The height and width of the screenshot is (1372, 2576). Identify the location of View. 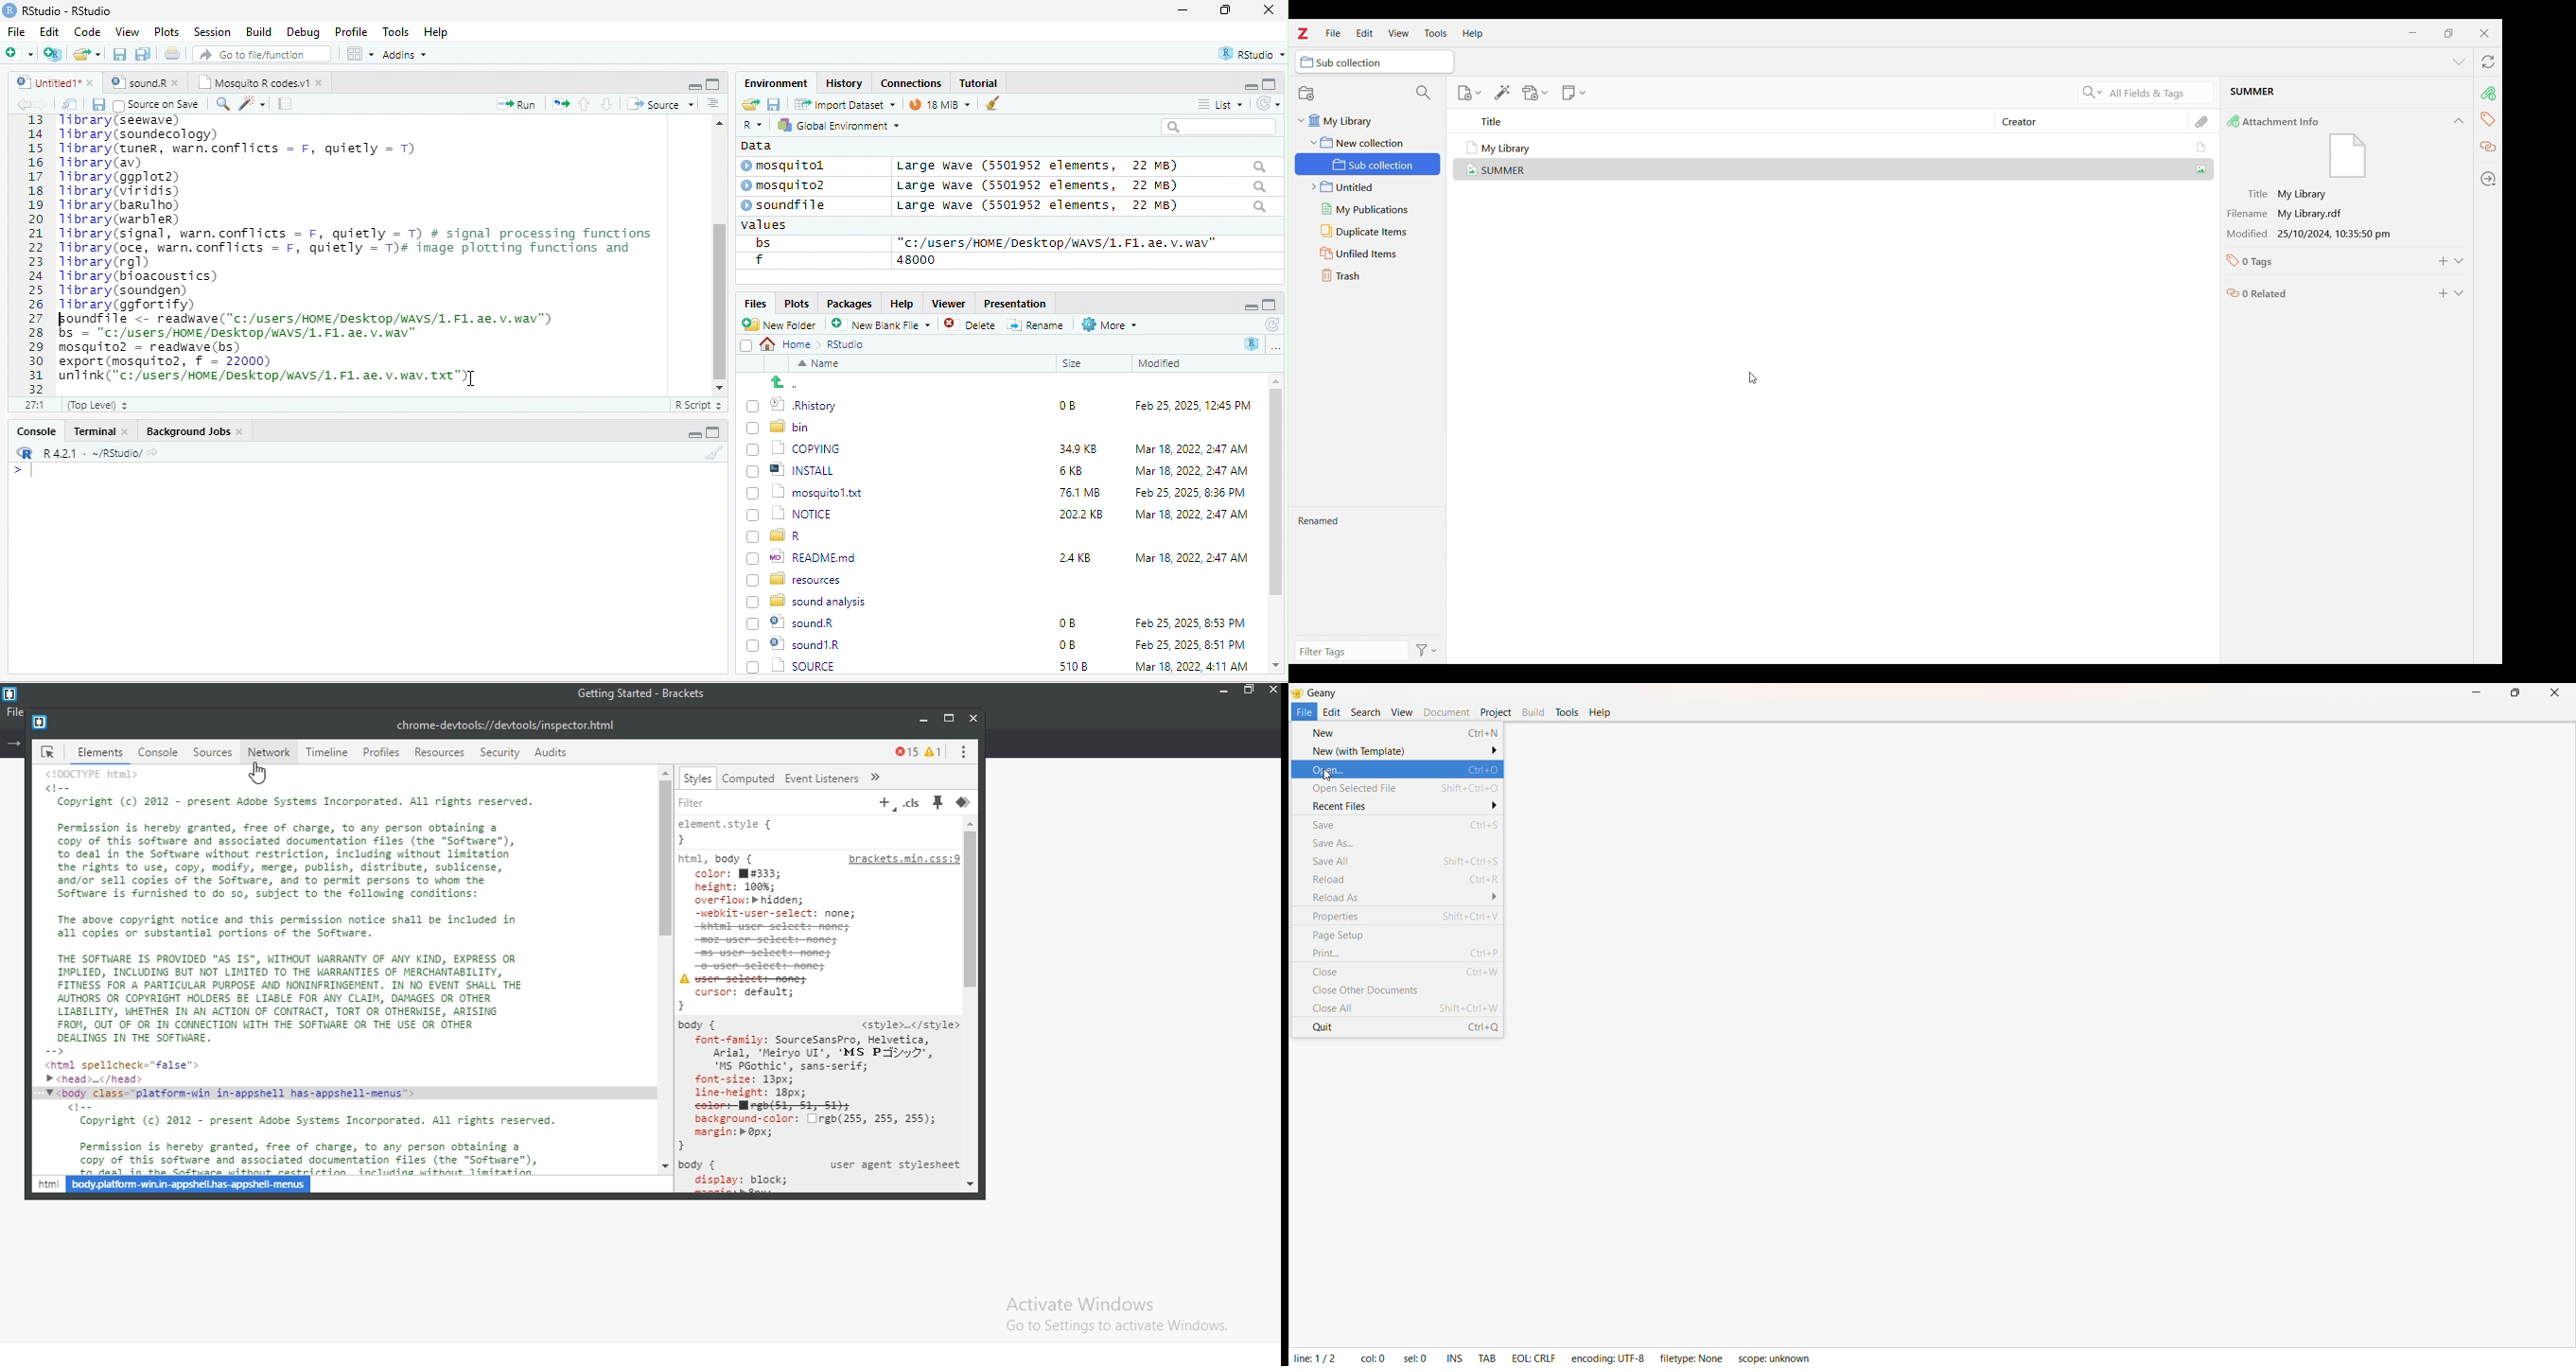
(126, 33).